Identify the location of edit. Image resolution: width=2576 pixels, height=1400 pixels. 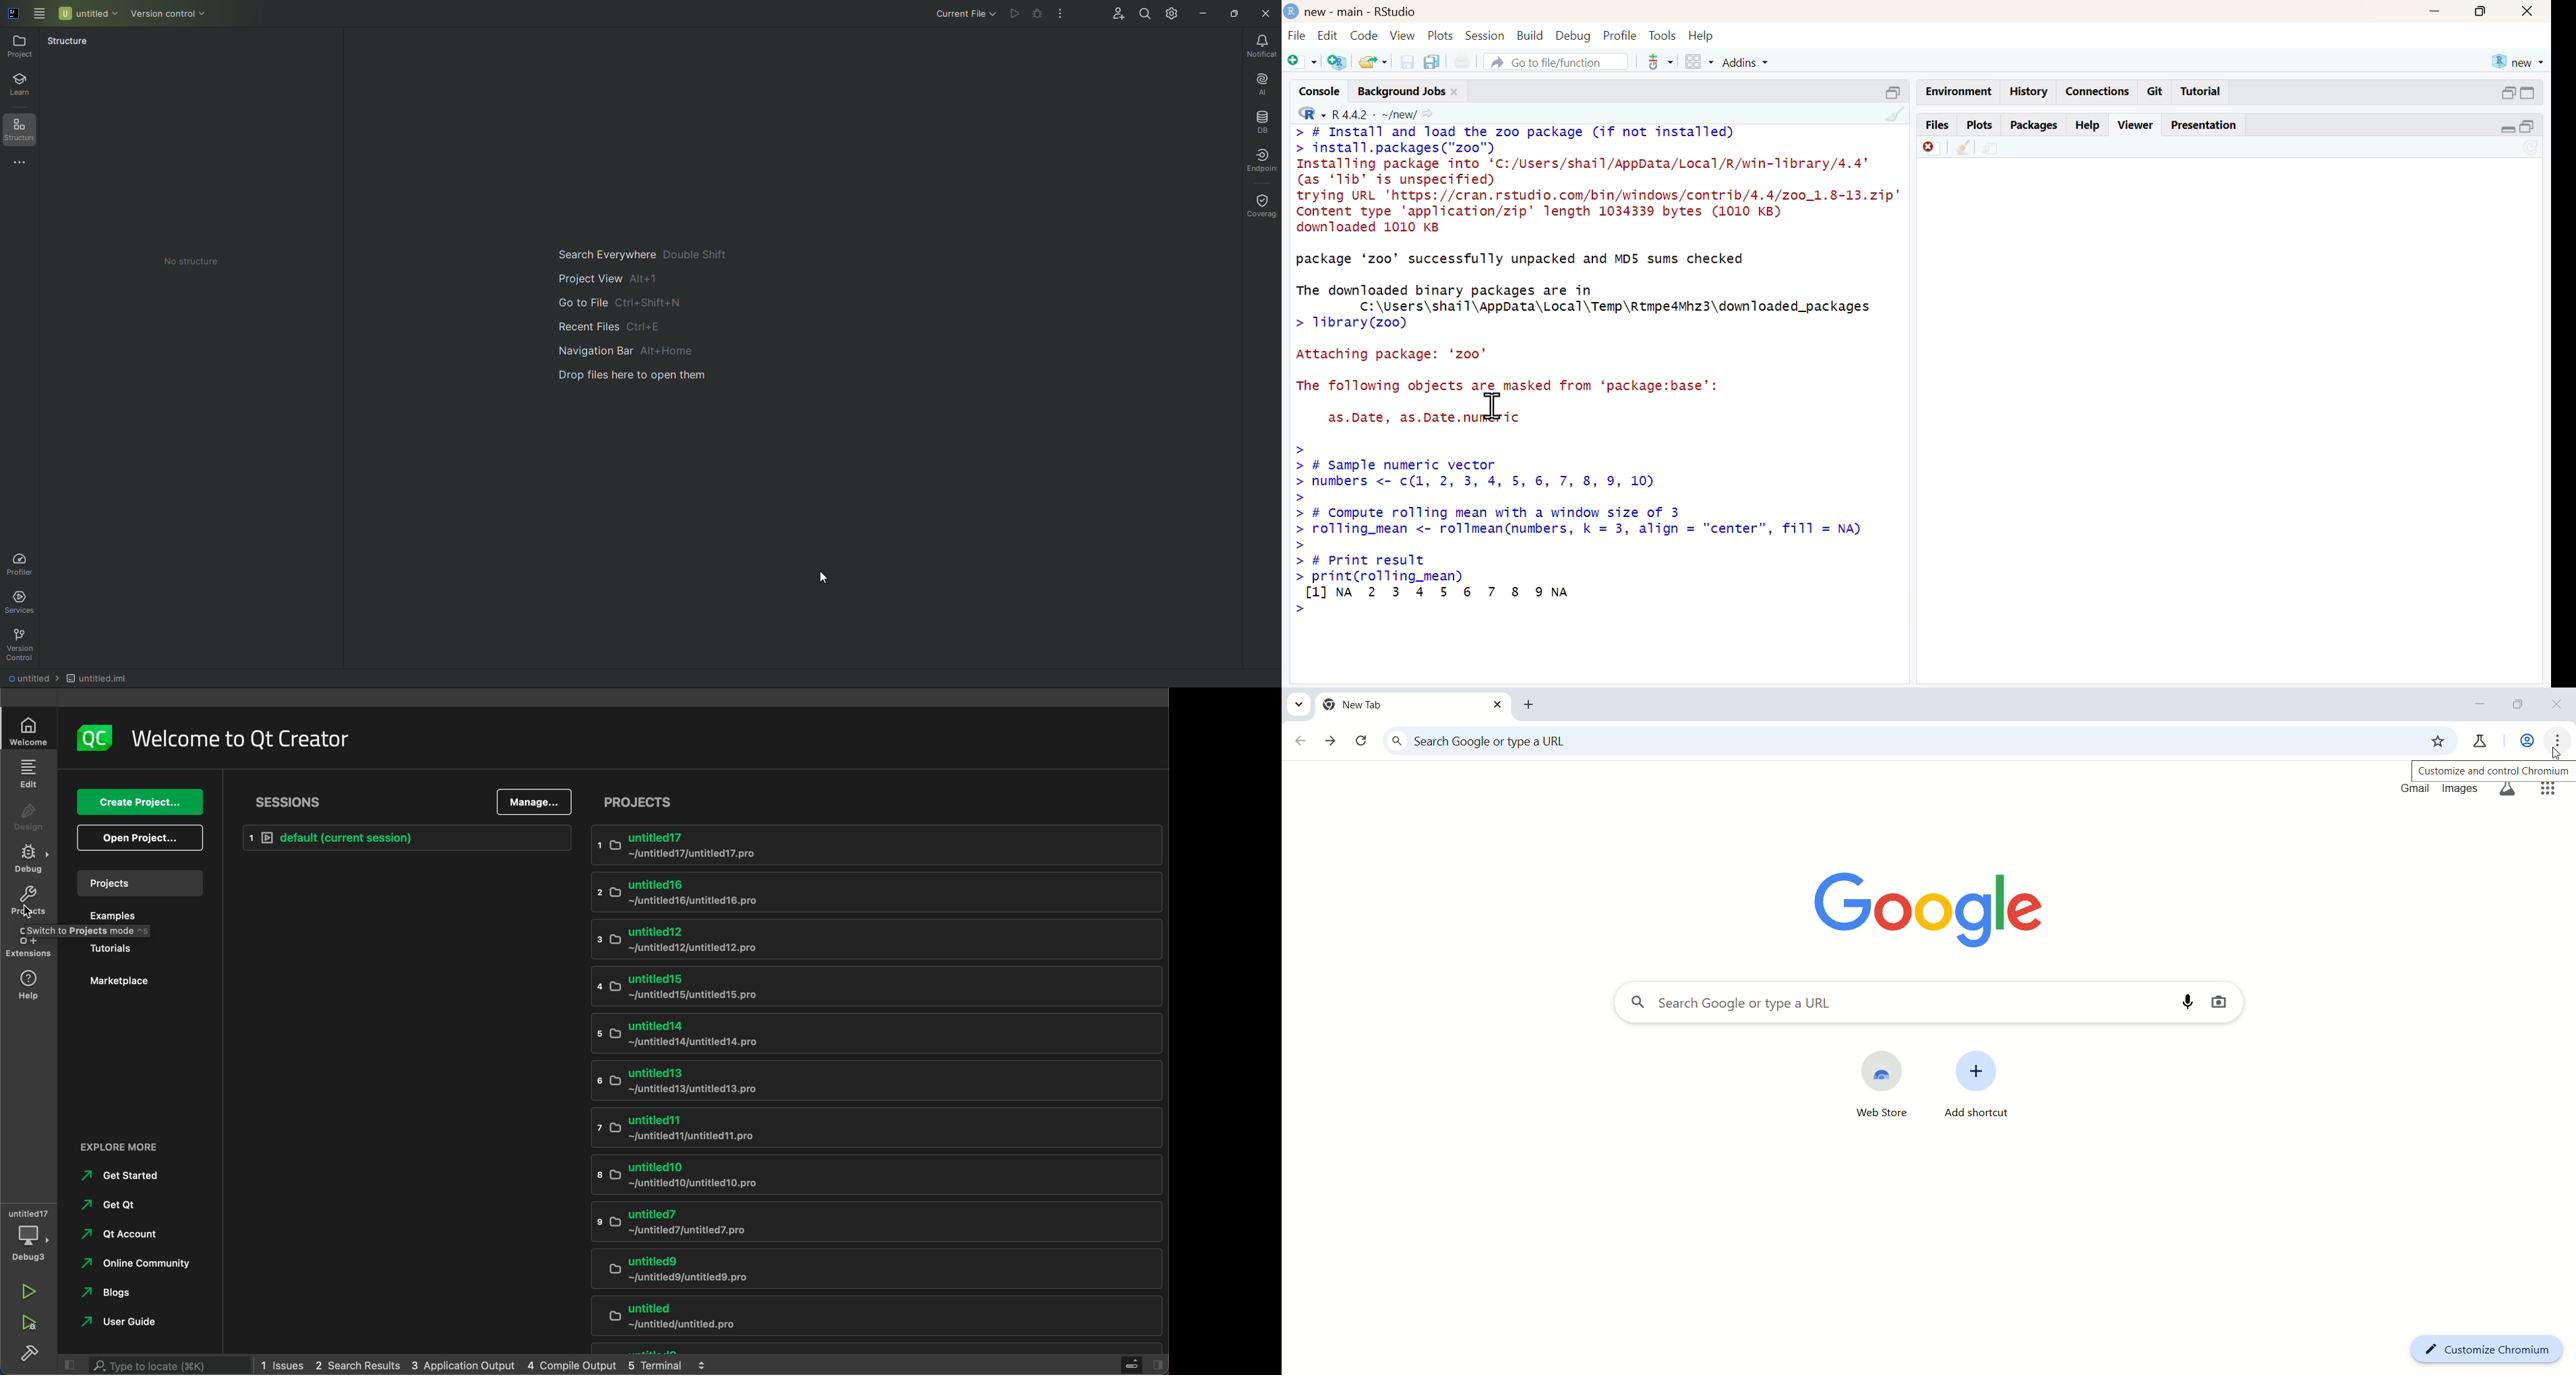
(1328, 35).